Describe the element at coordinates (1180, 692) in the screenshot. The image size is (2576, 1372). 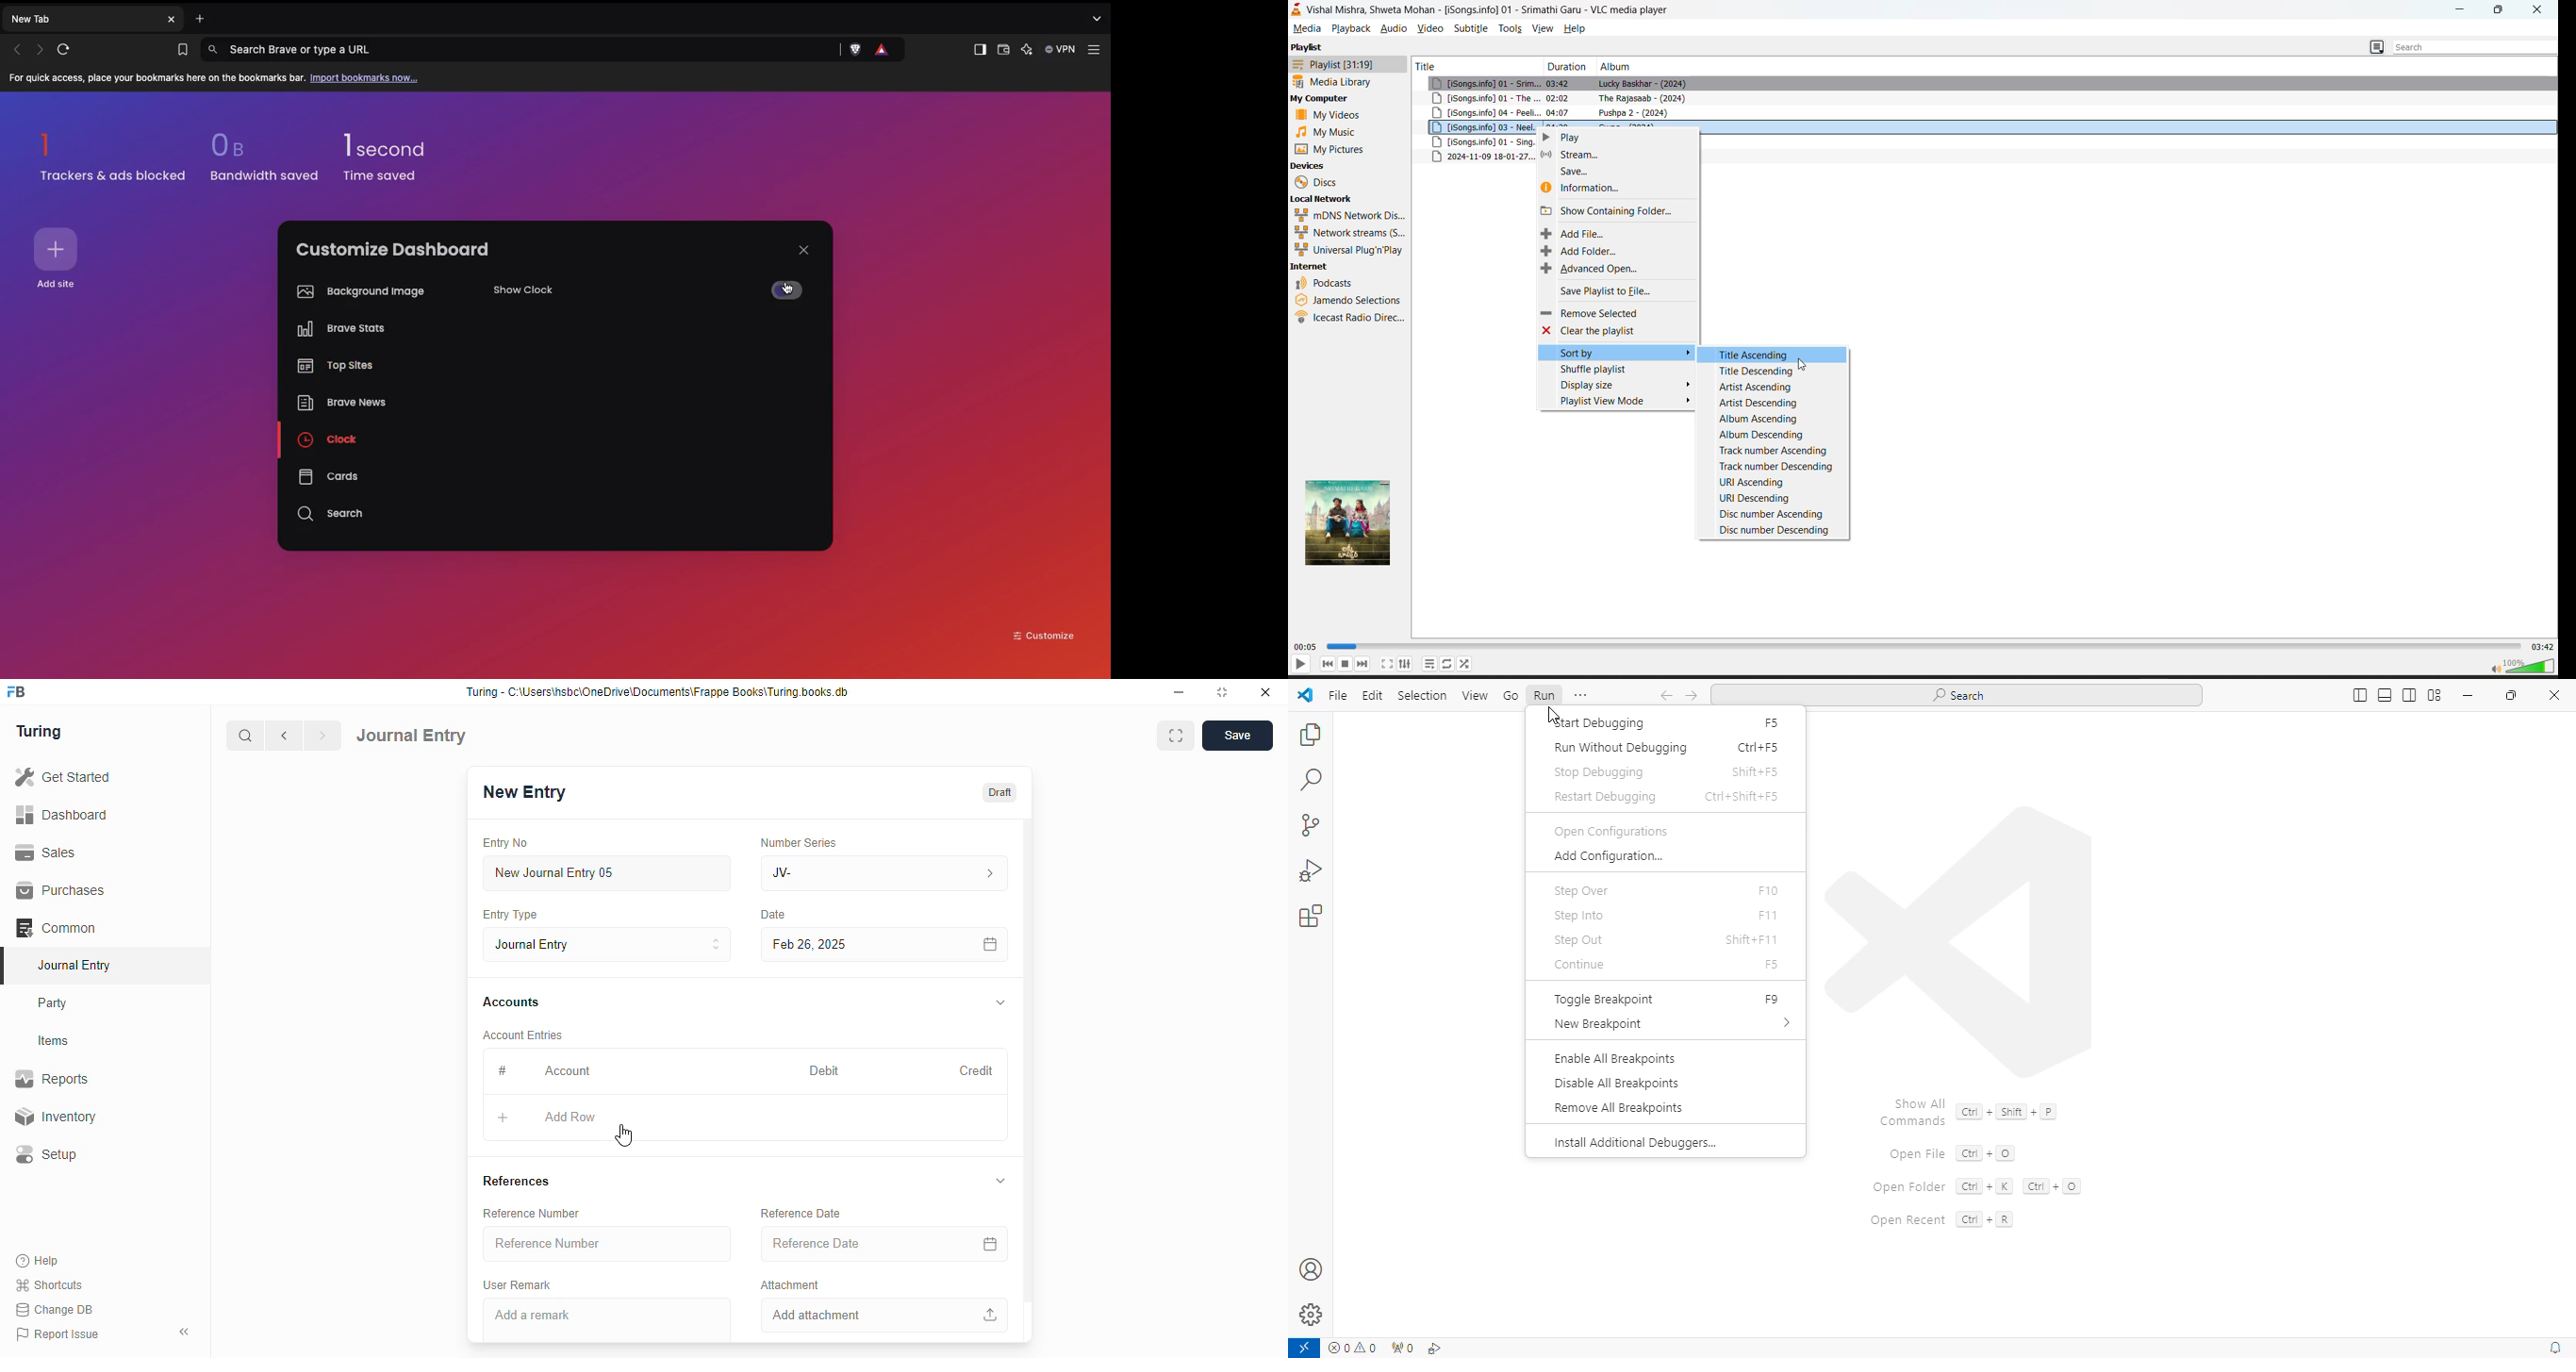
I see `minimize` at that location.